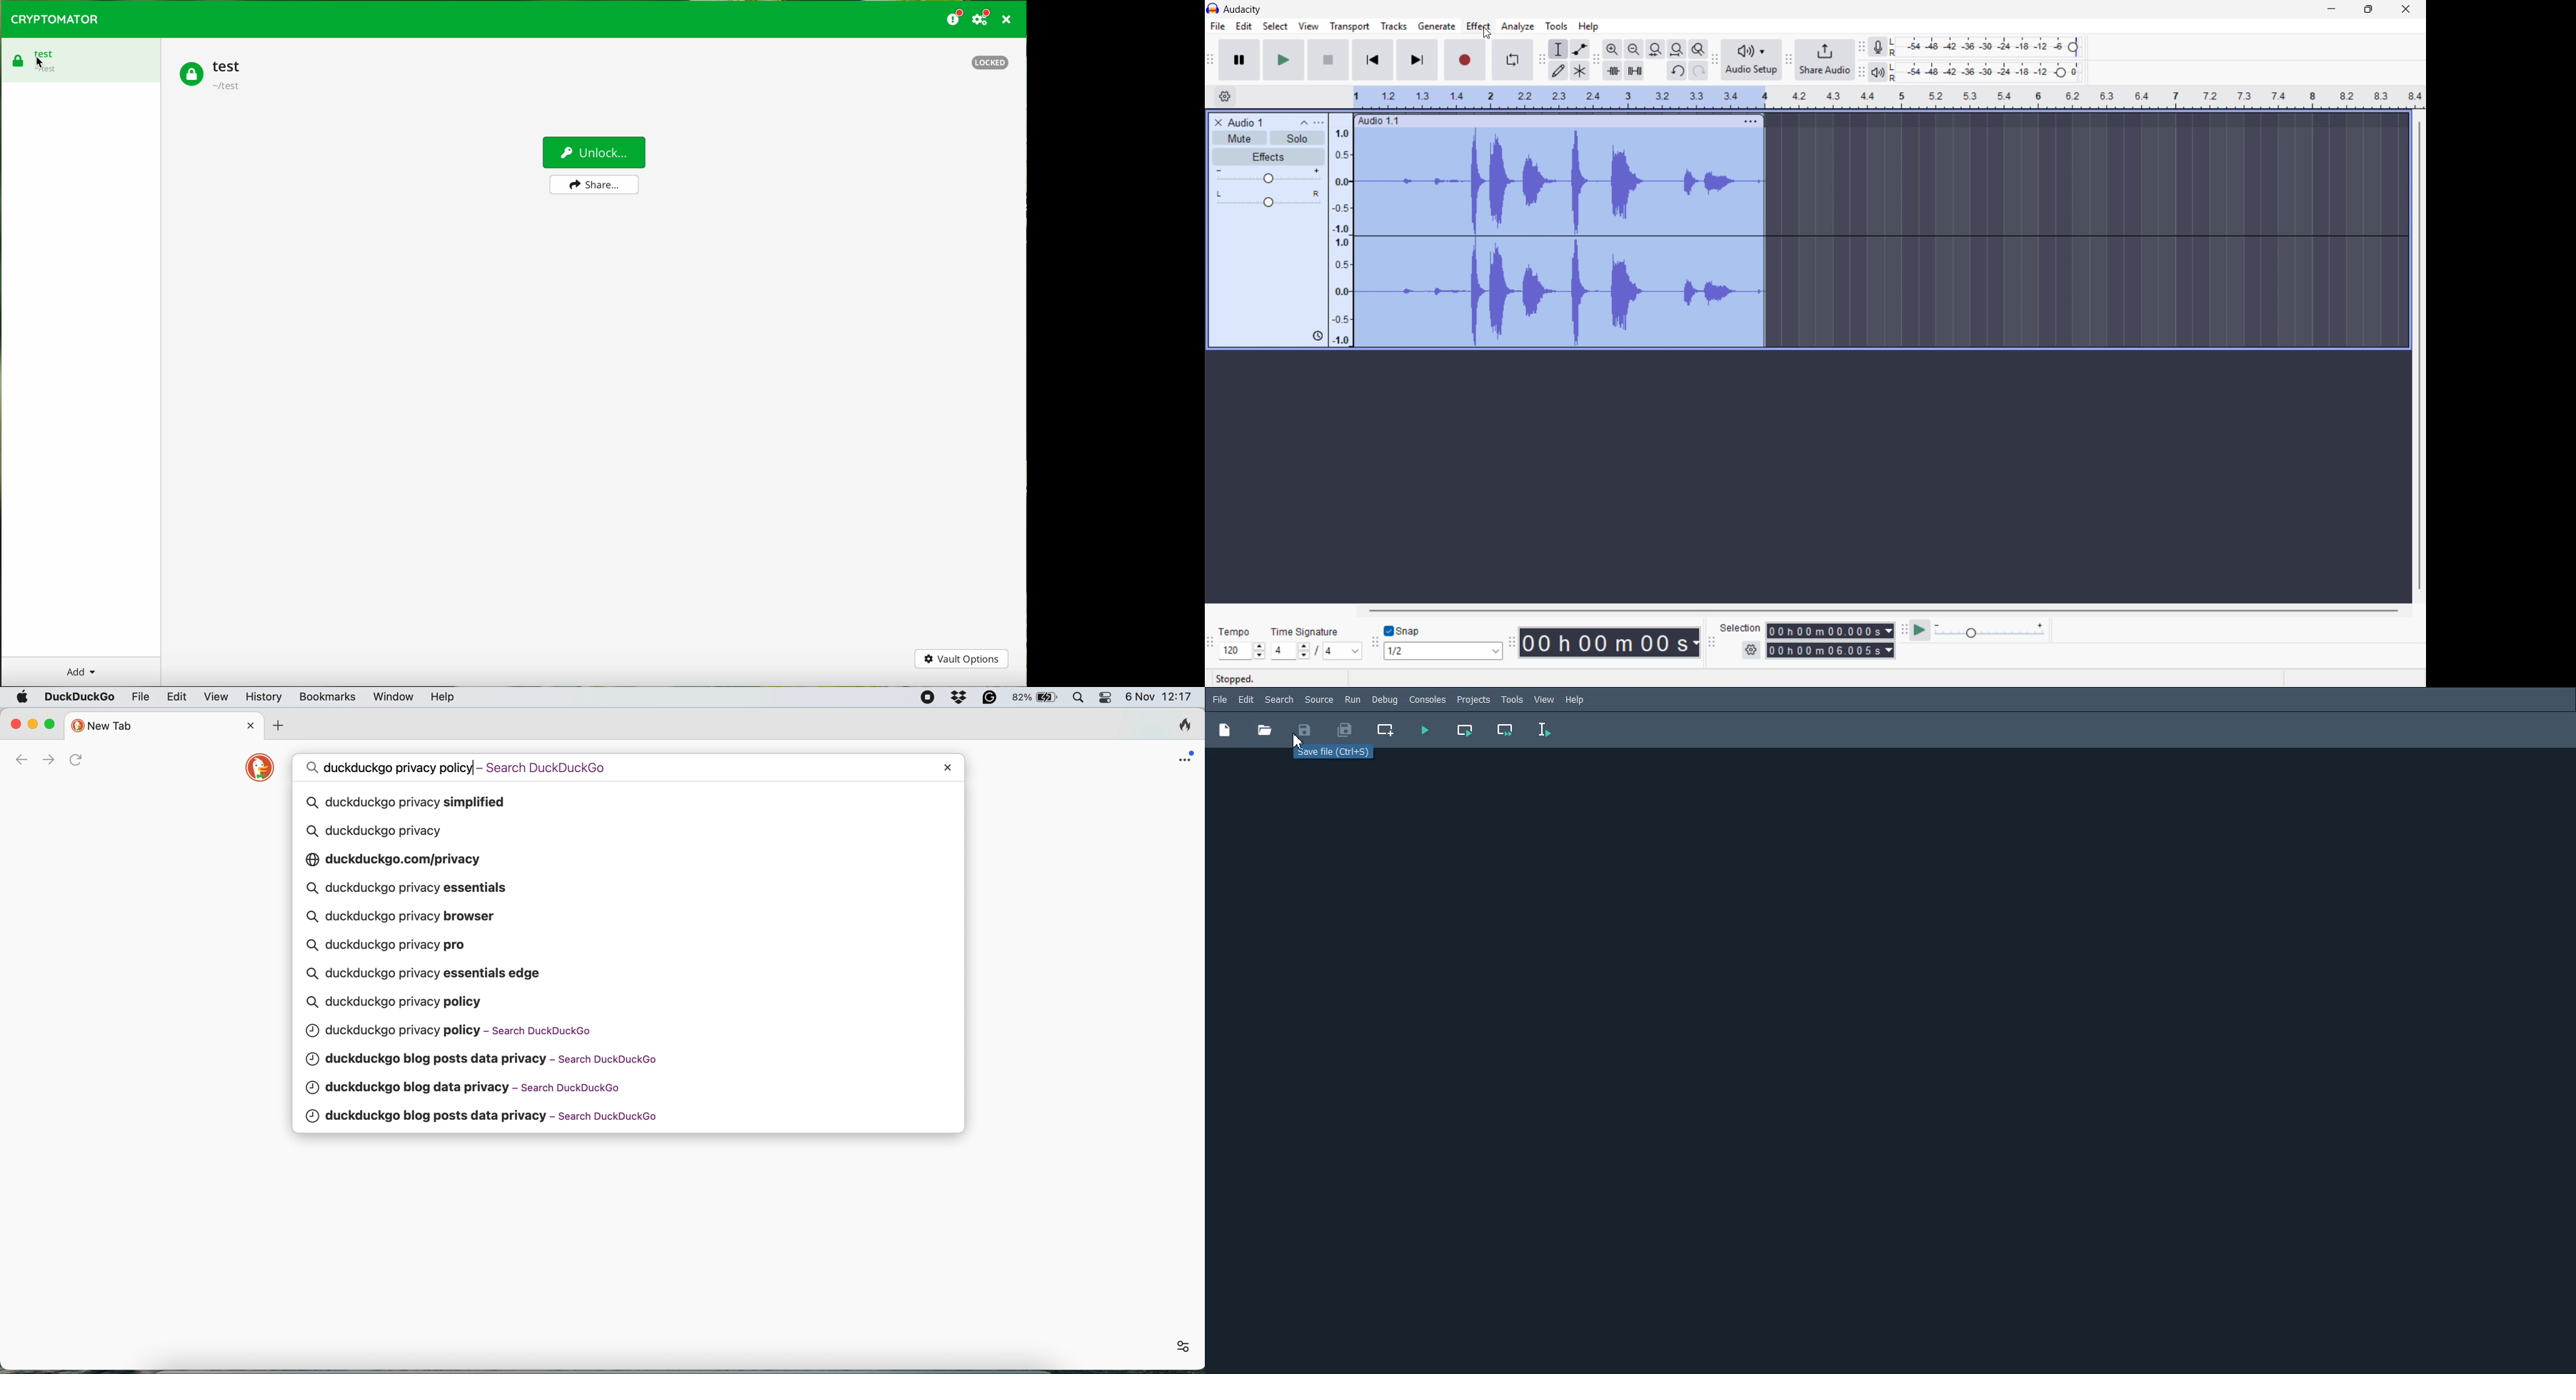 The image size is (2576, 1400). Describe the element at coordinates (1613, 70) in the screenshot. I see `Trim audio outside selection` at that location.